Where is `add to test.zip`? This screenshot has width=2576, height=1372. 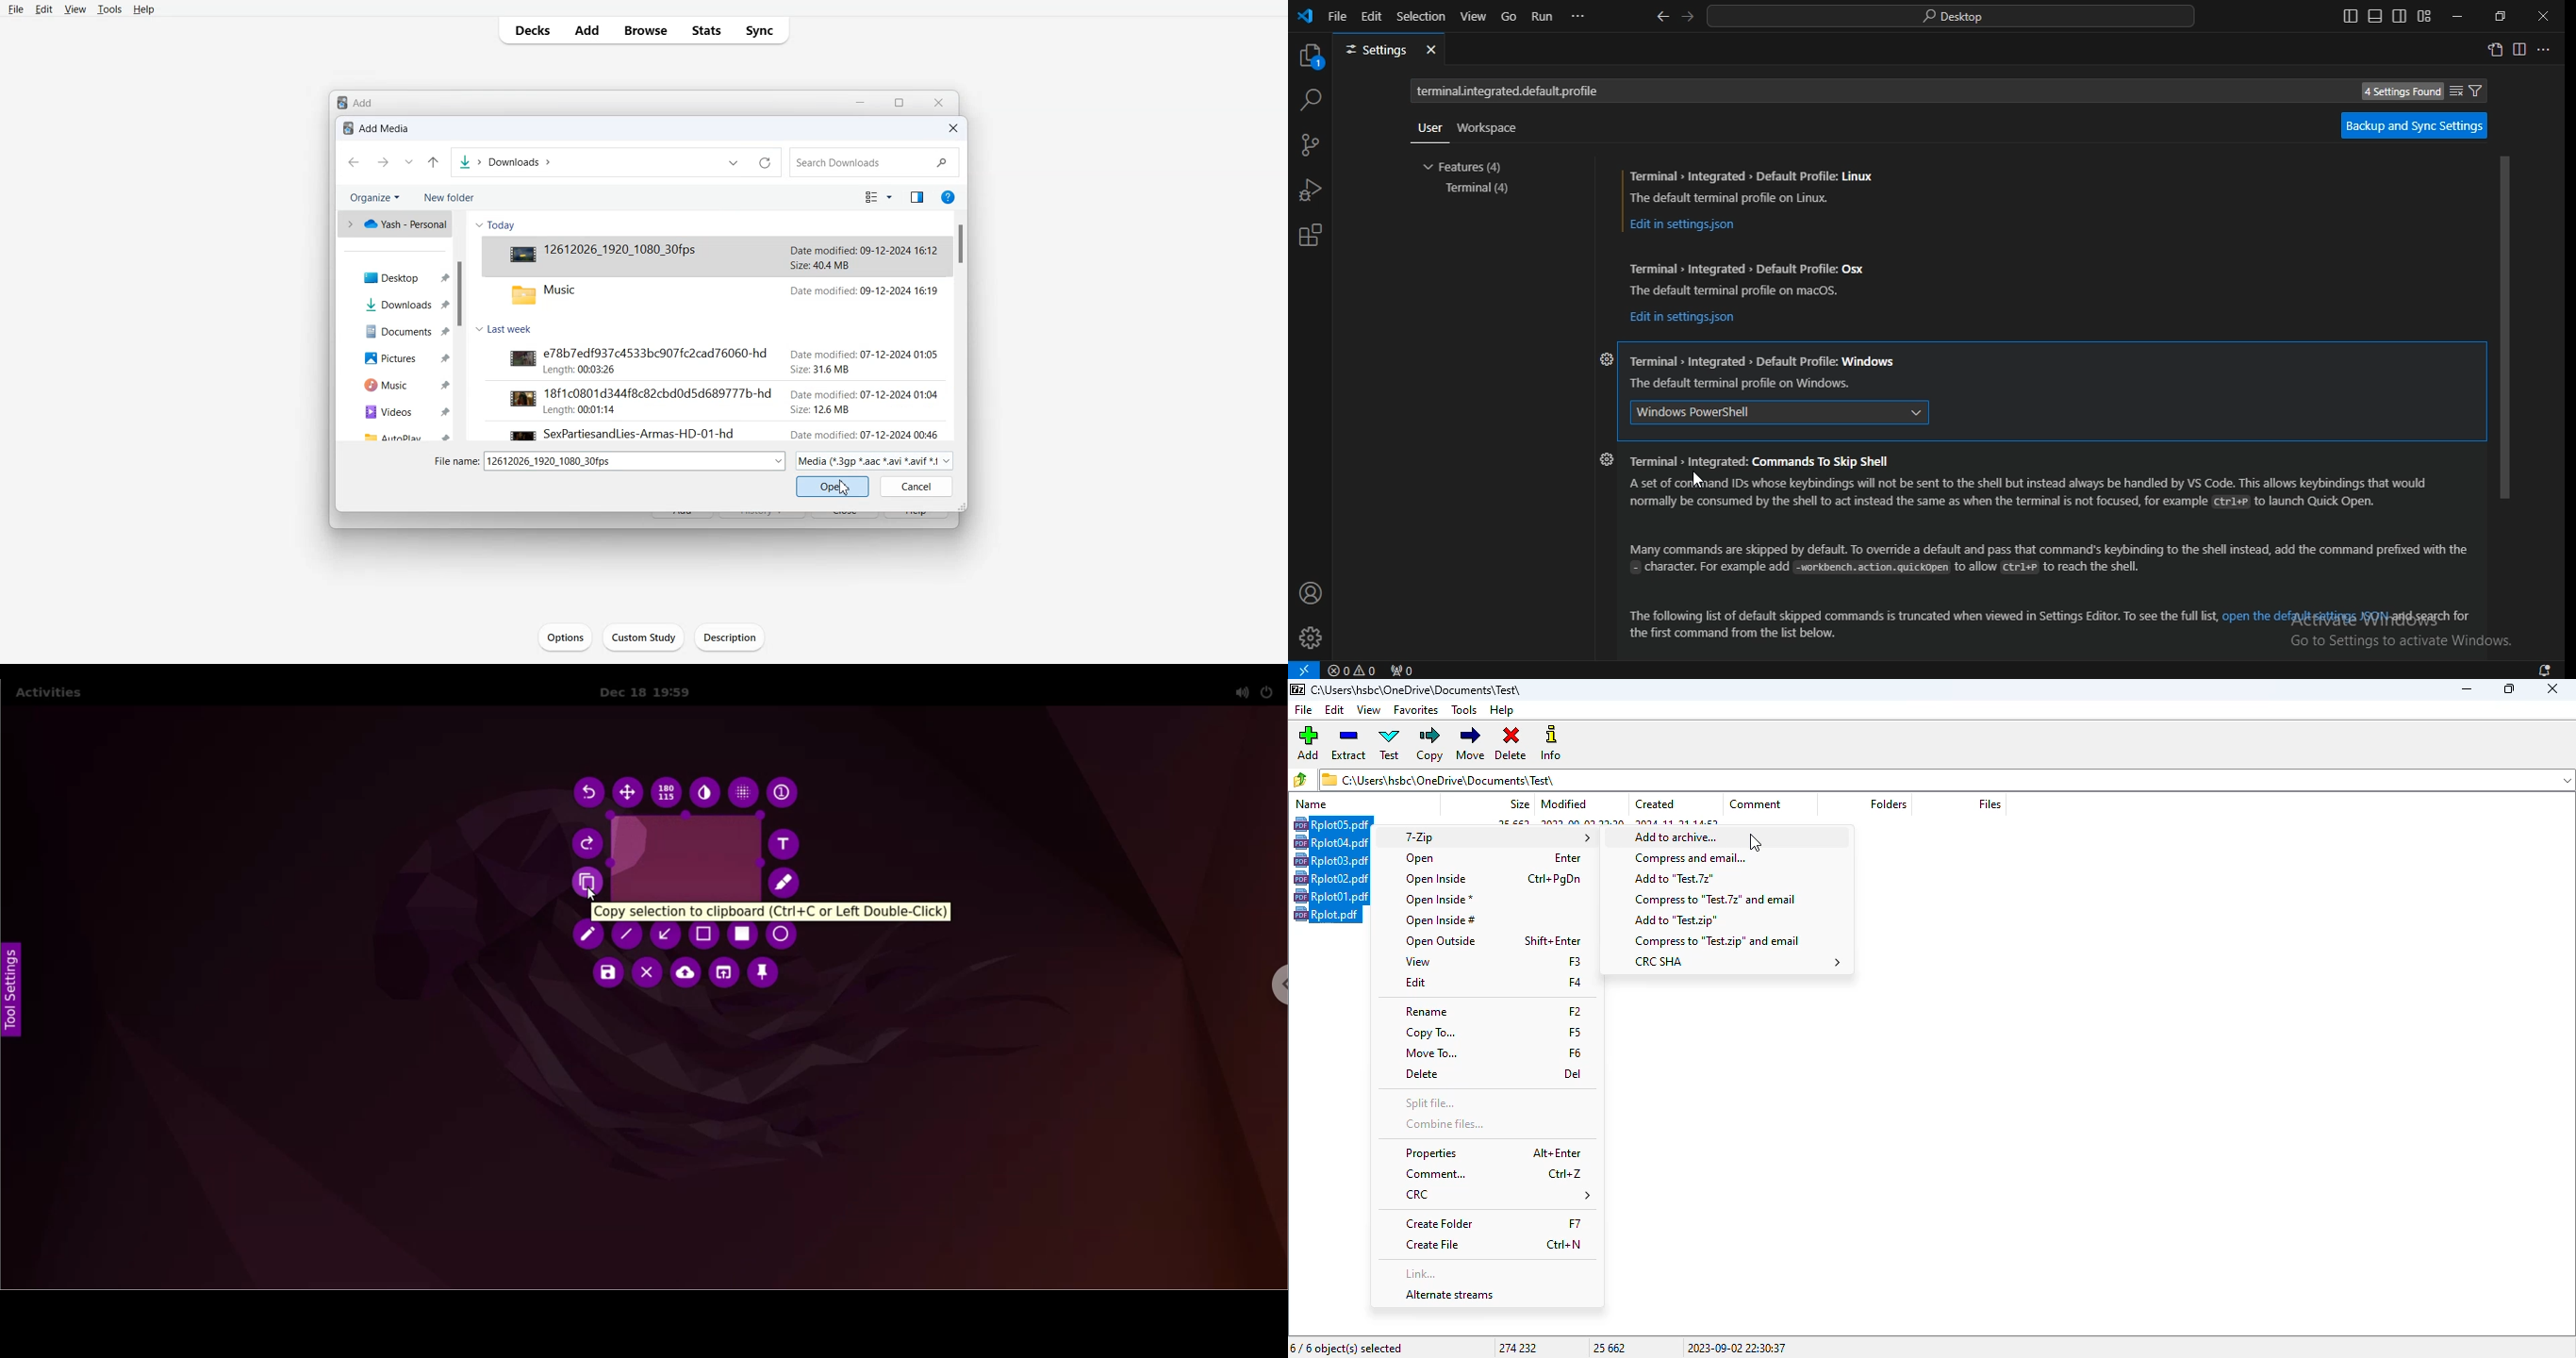 add to test.zip is located at coordinates (1676, 920).